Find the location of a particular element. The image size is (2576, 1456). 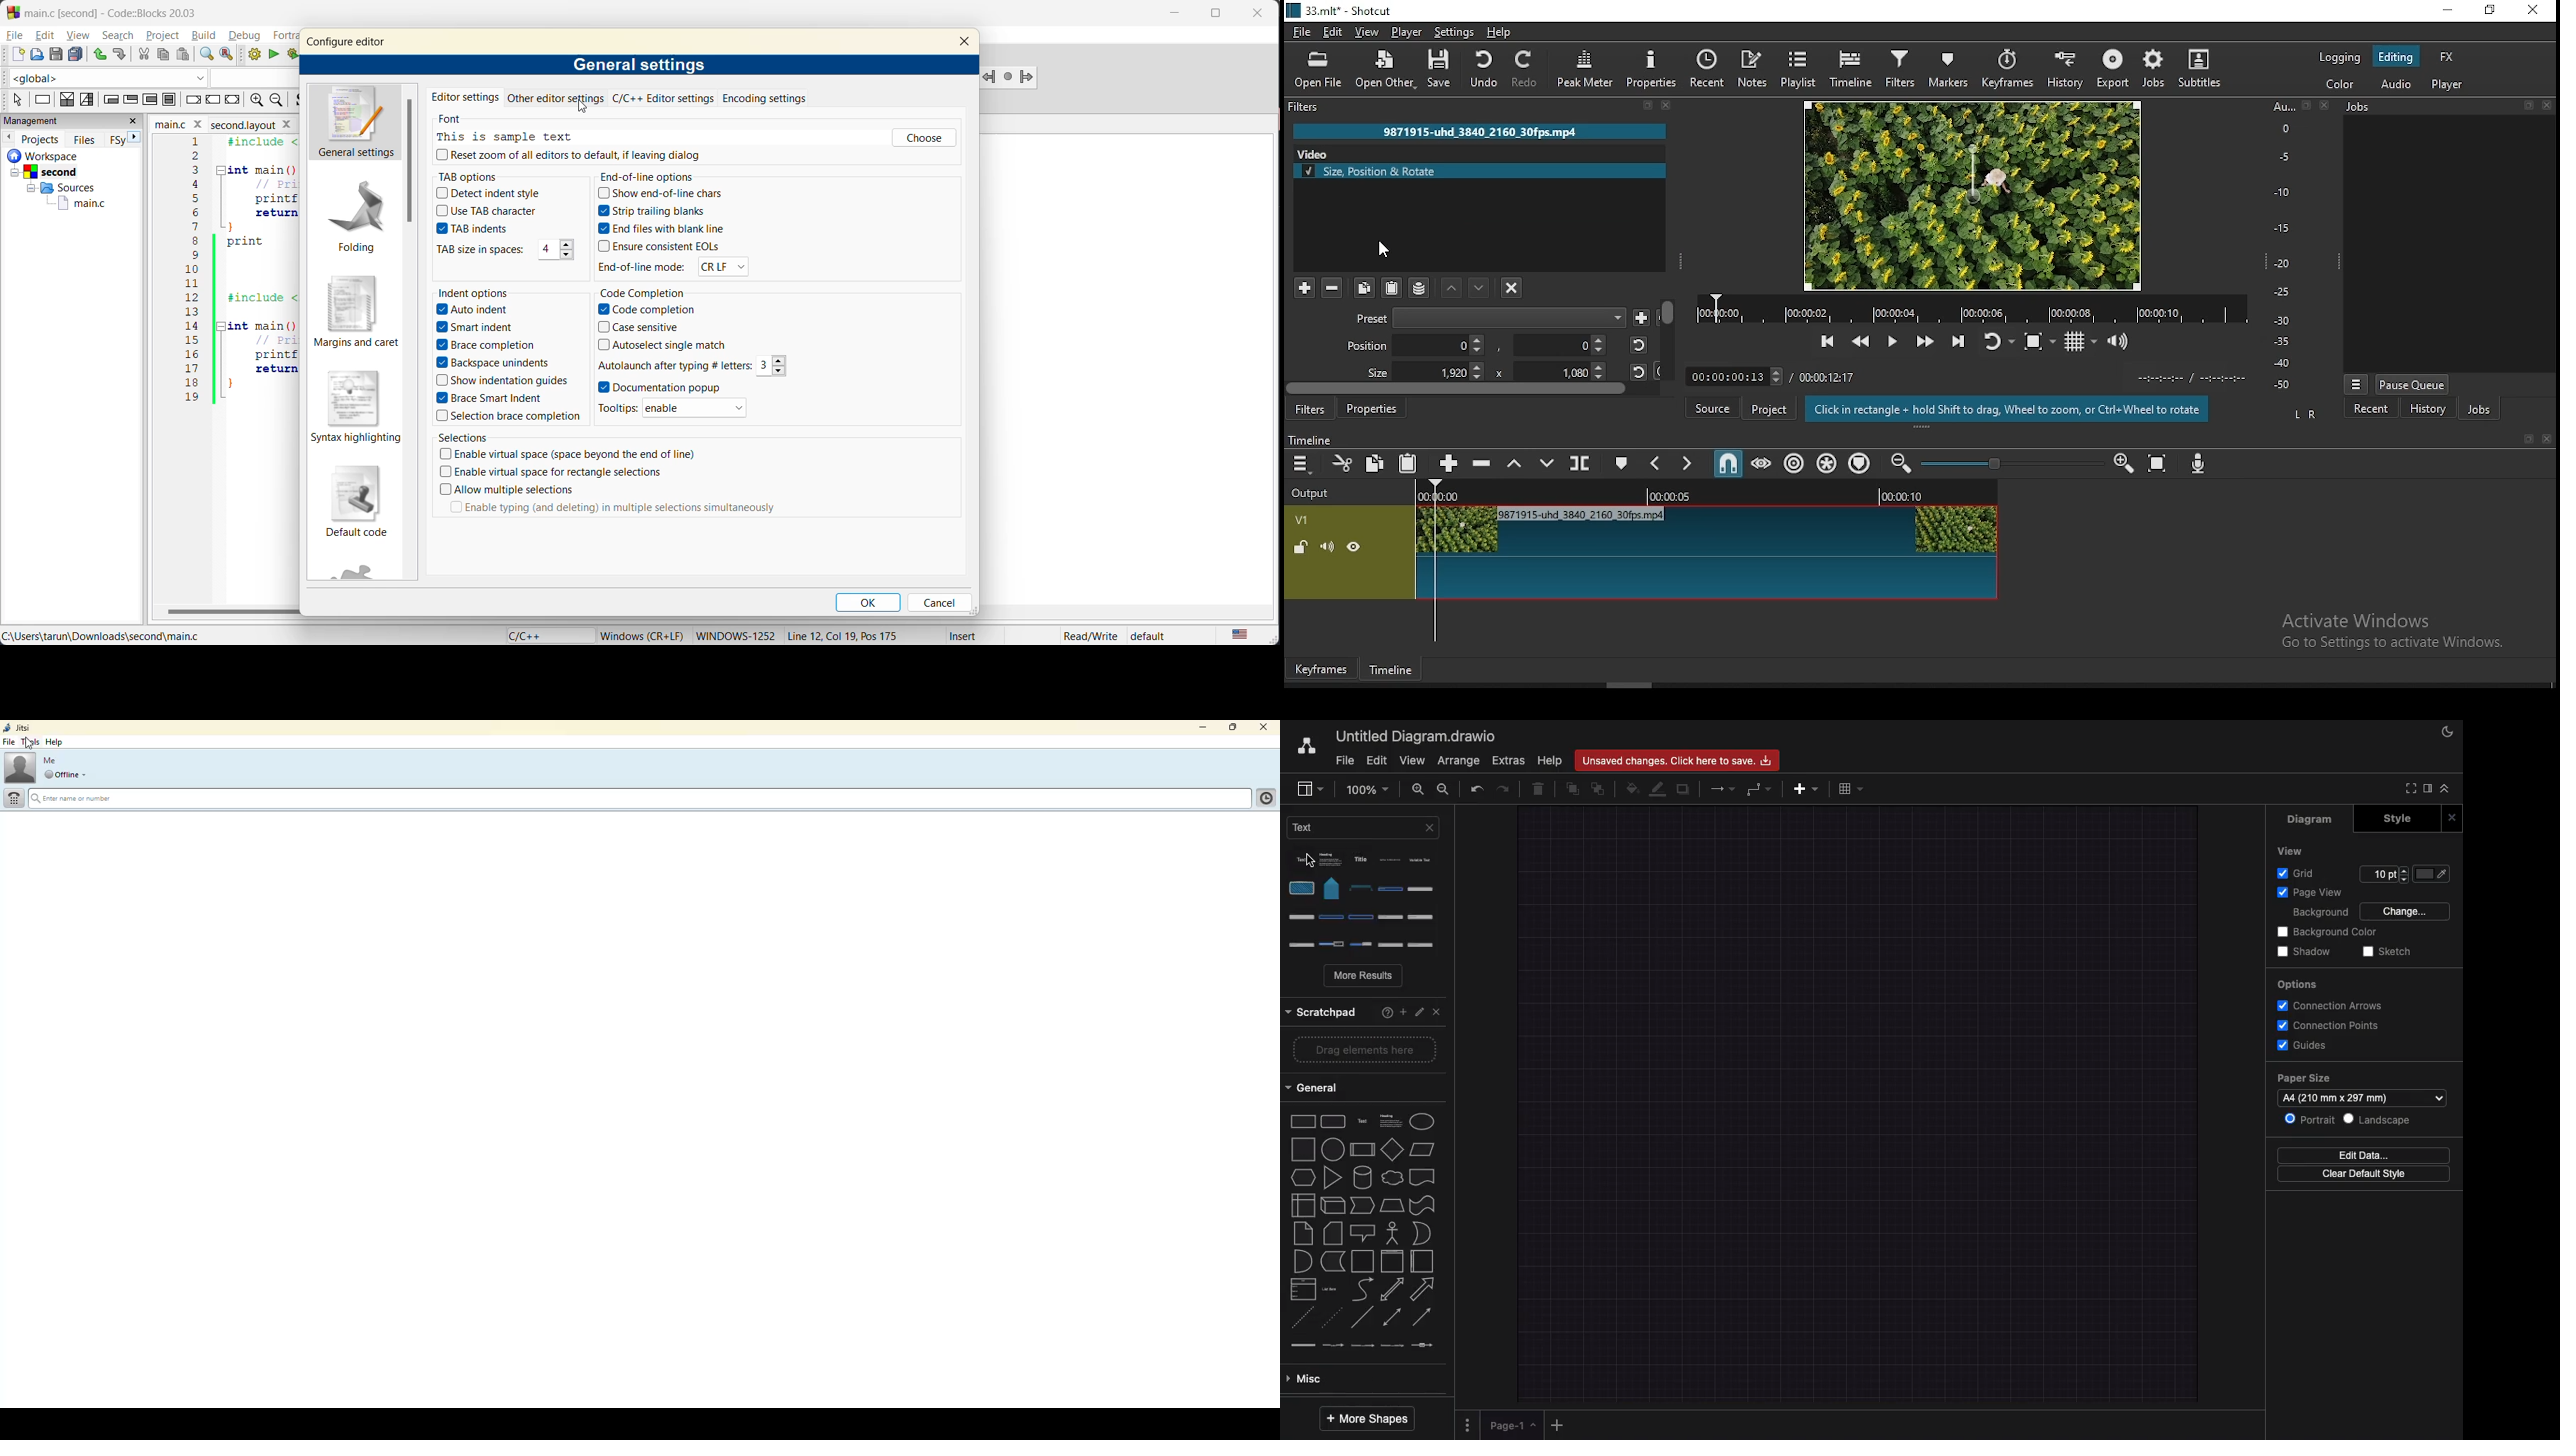

Trash is located at coordinates (1540, 791).